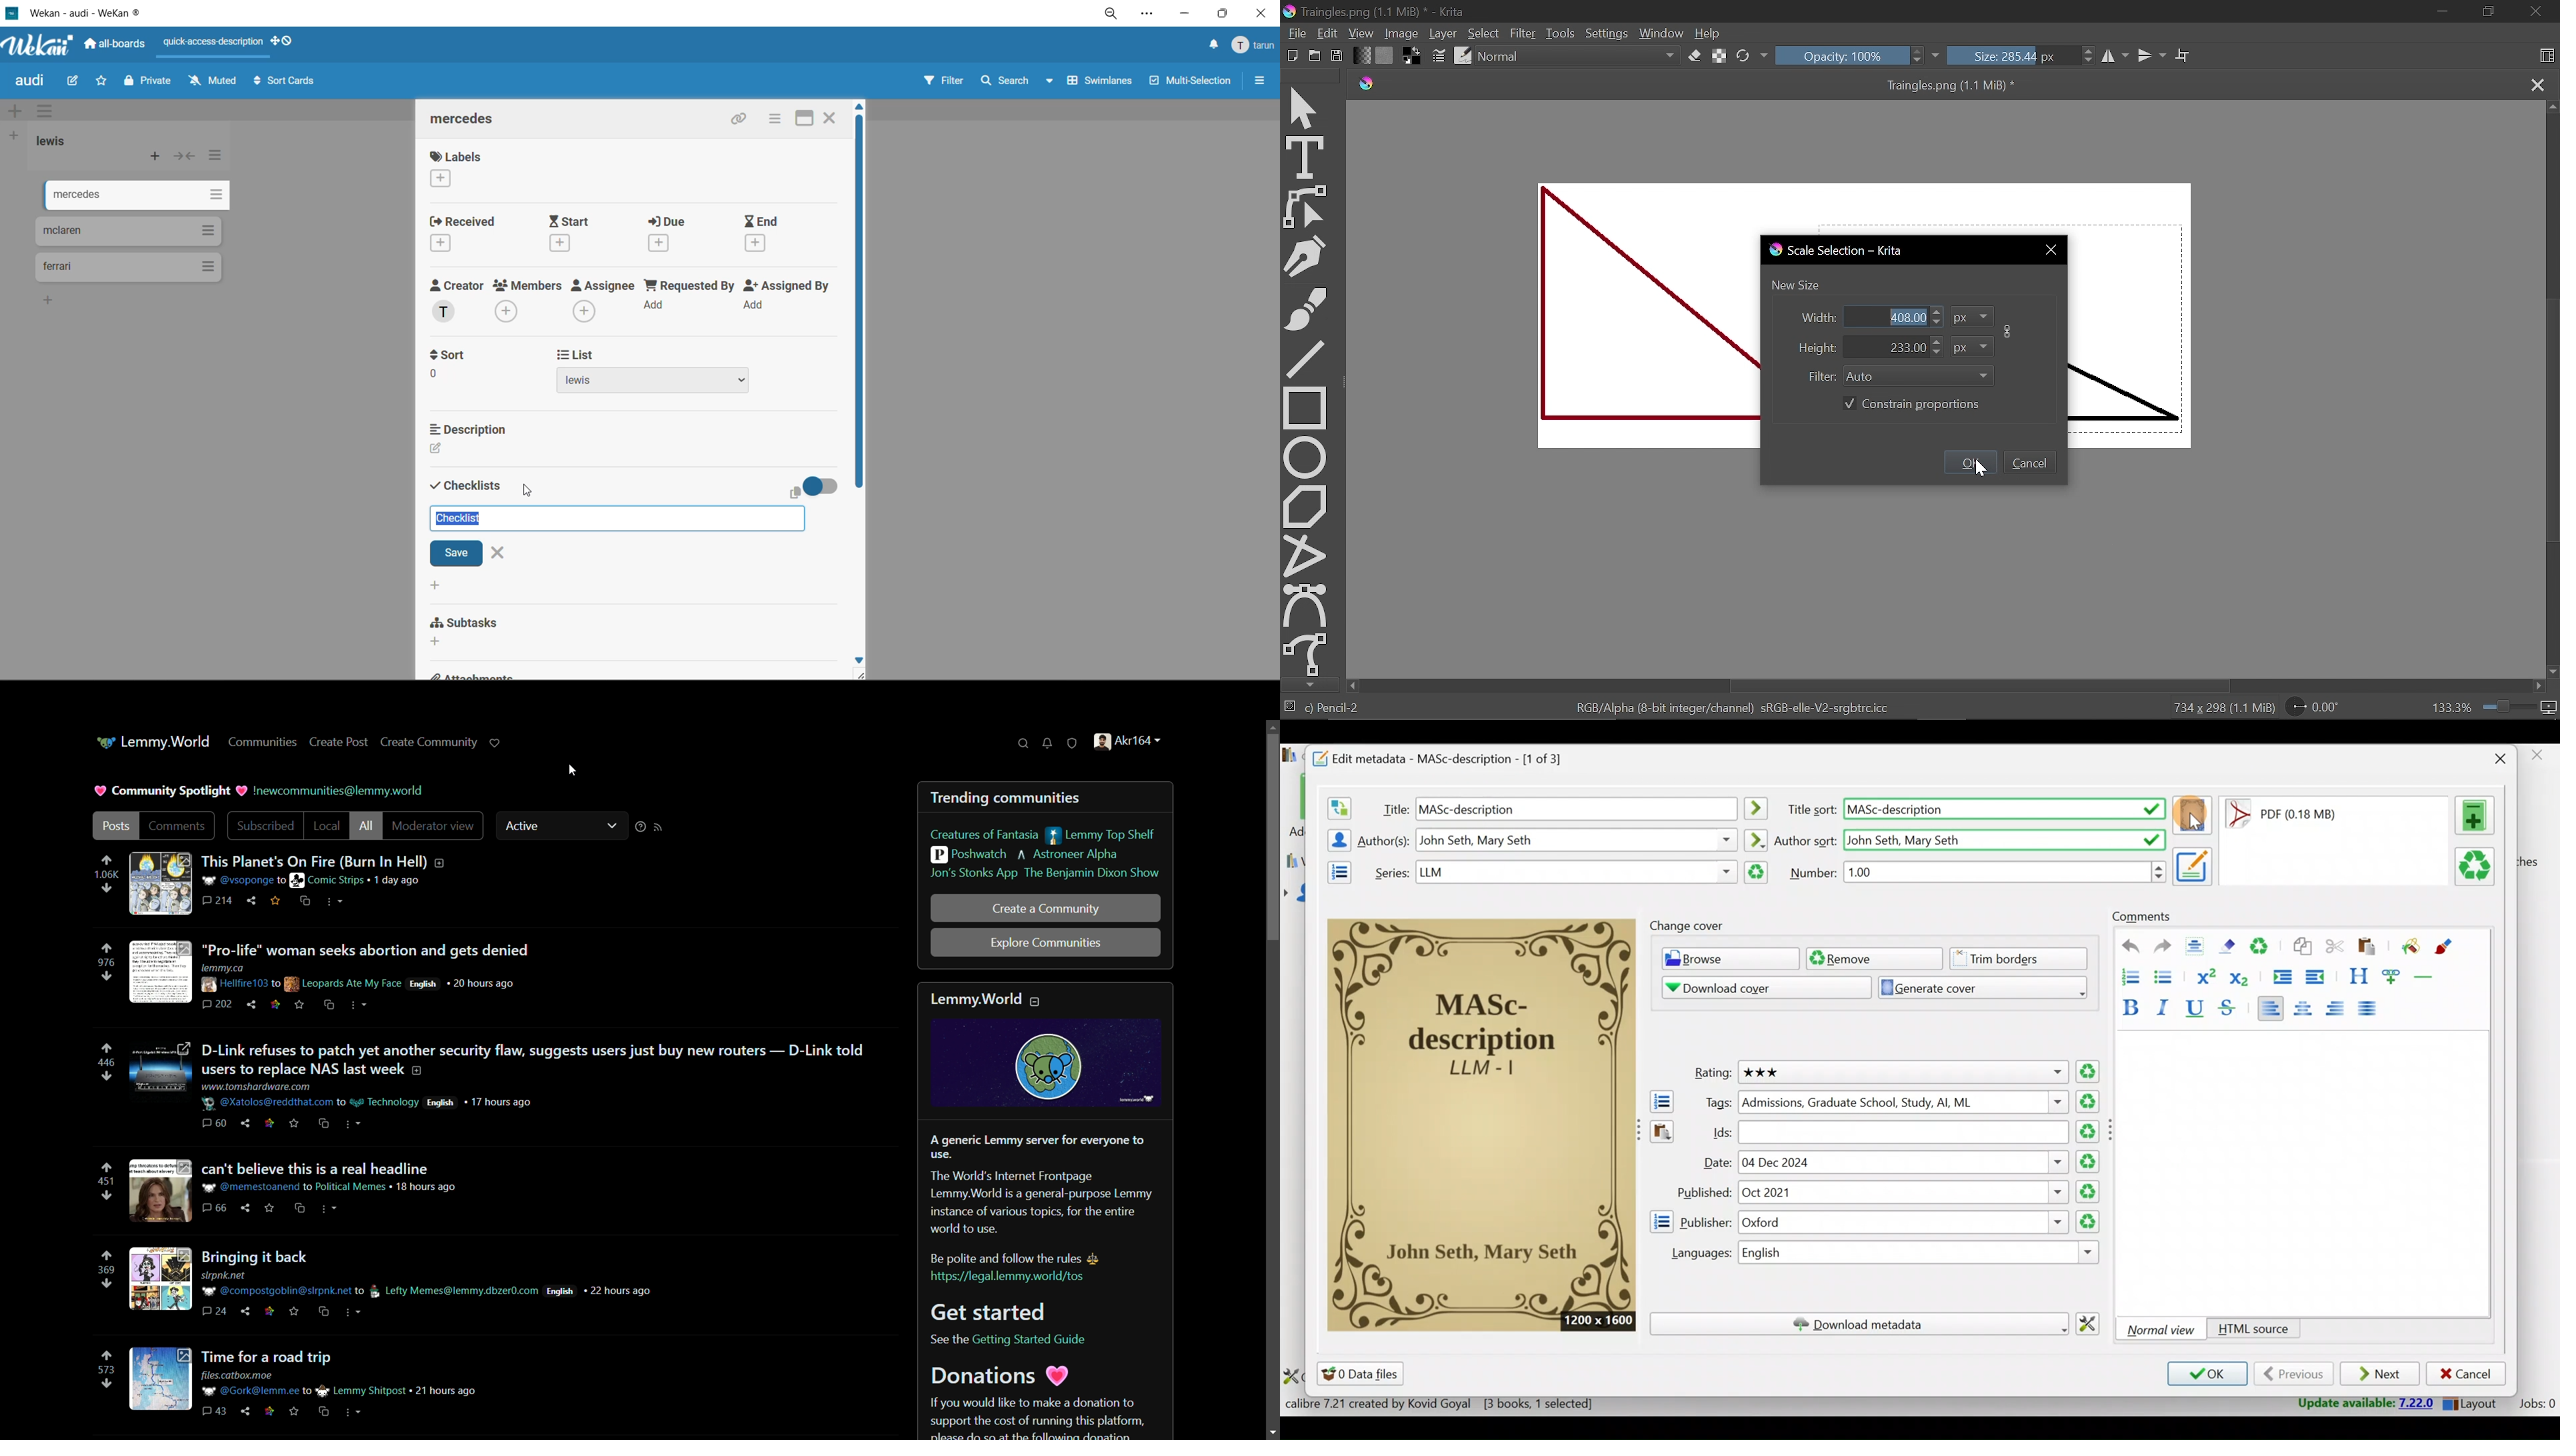  I want to click on Eraser, so click(1694, 57).